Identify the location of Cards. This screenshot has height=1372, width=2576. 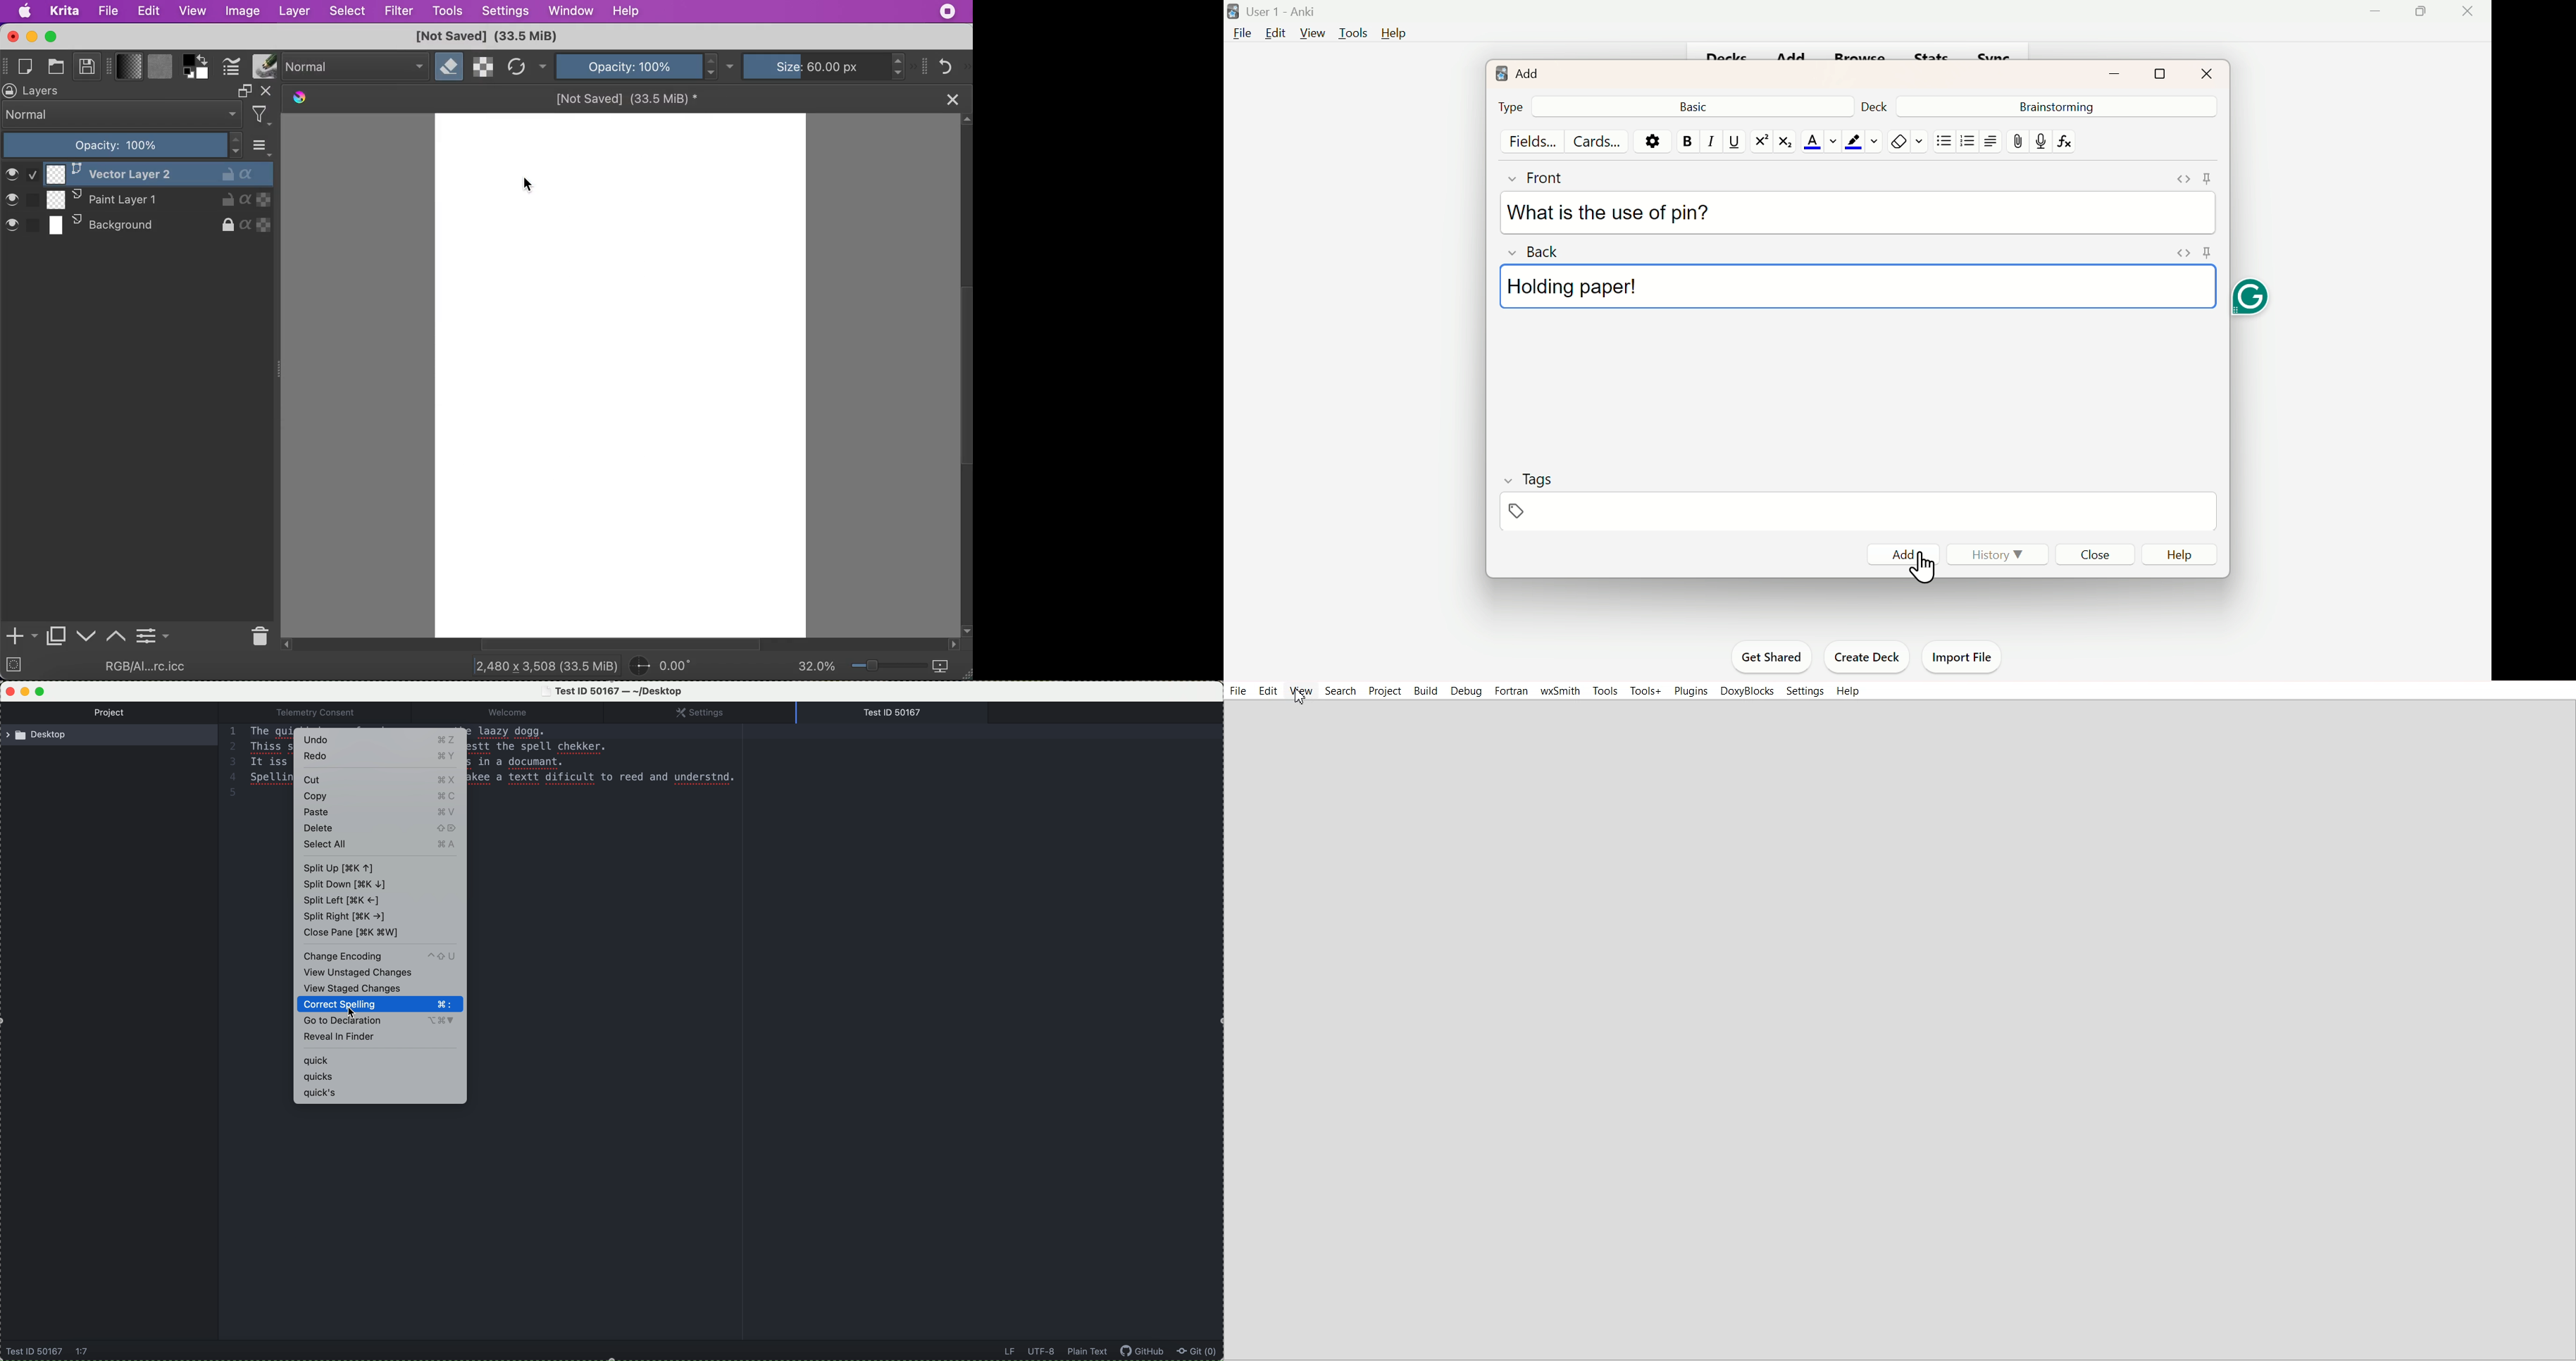
(1597, 141).